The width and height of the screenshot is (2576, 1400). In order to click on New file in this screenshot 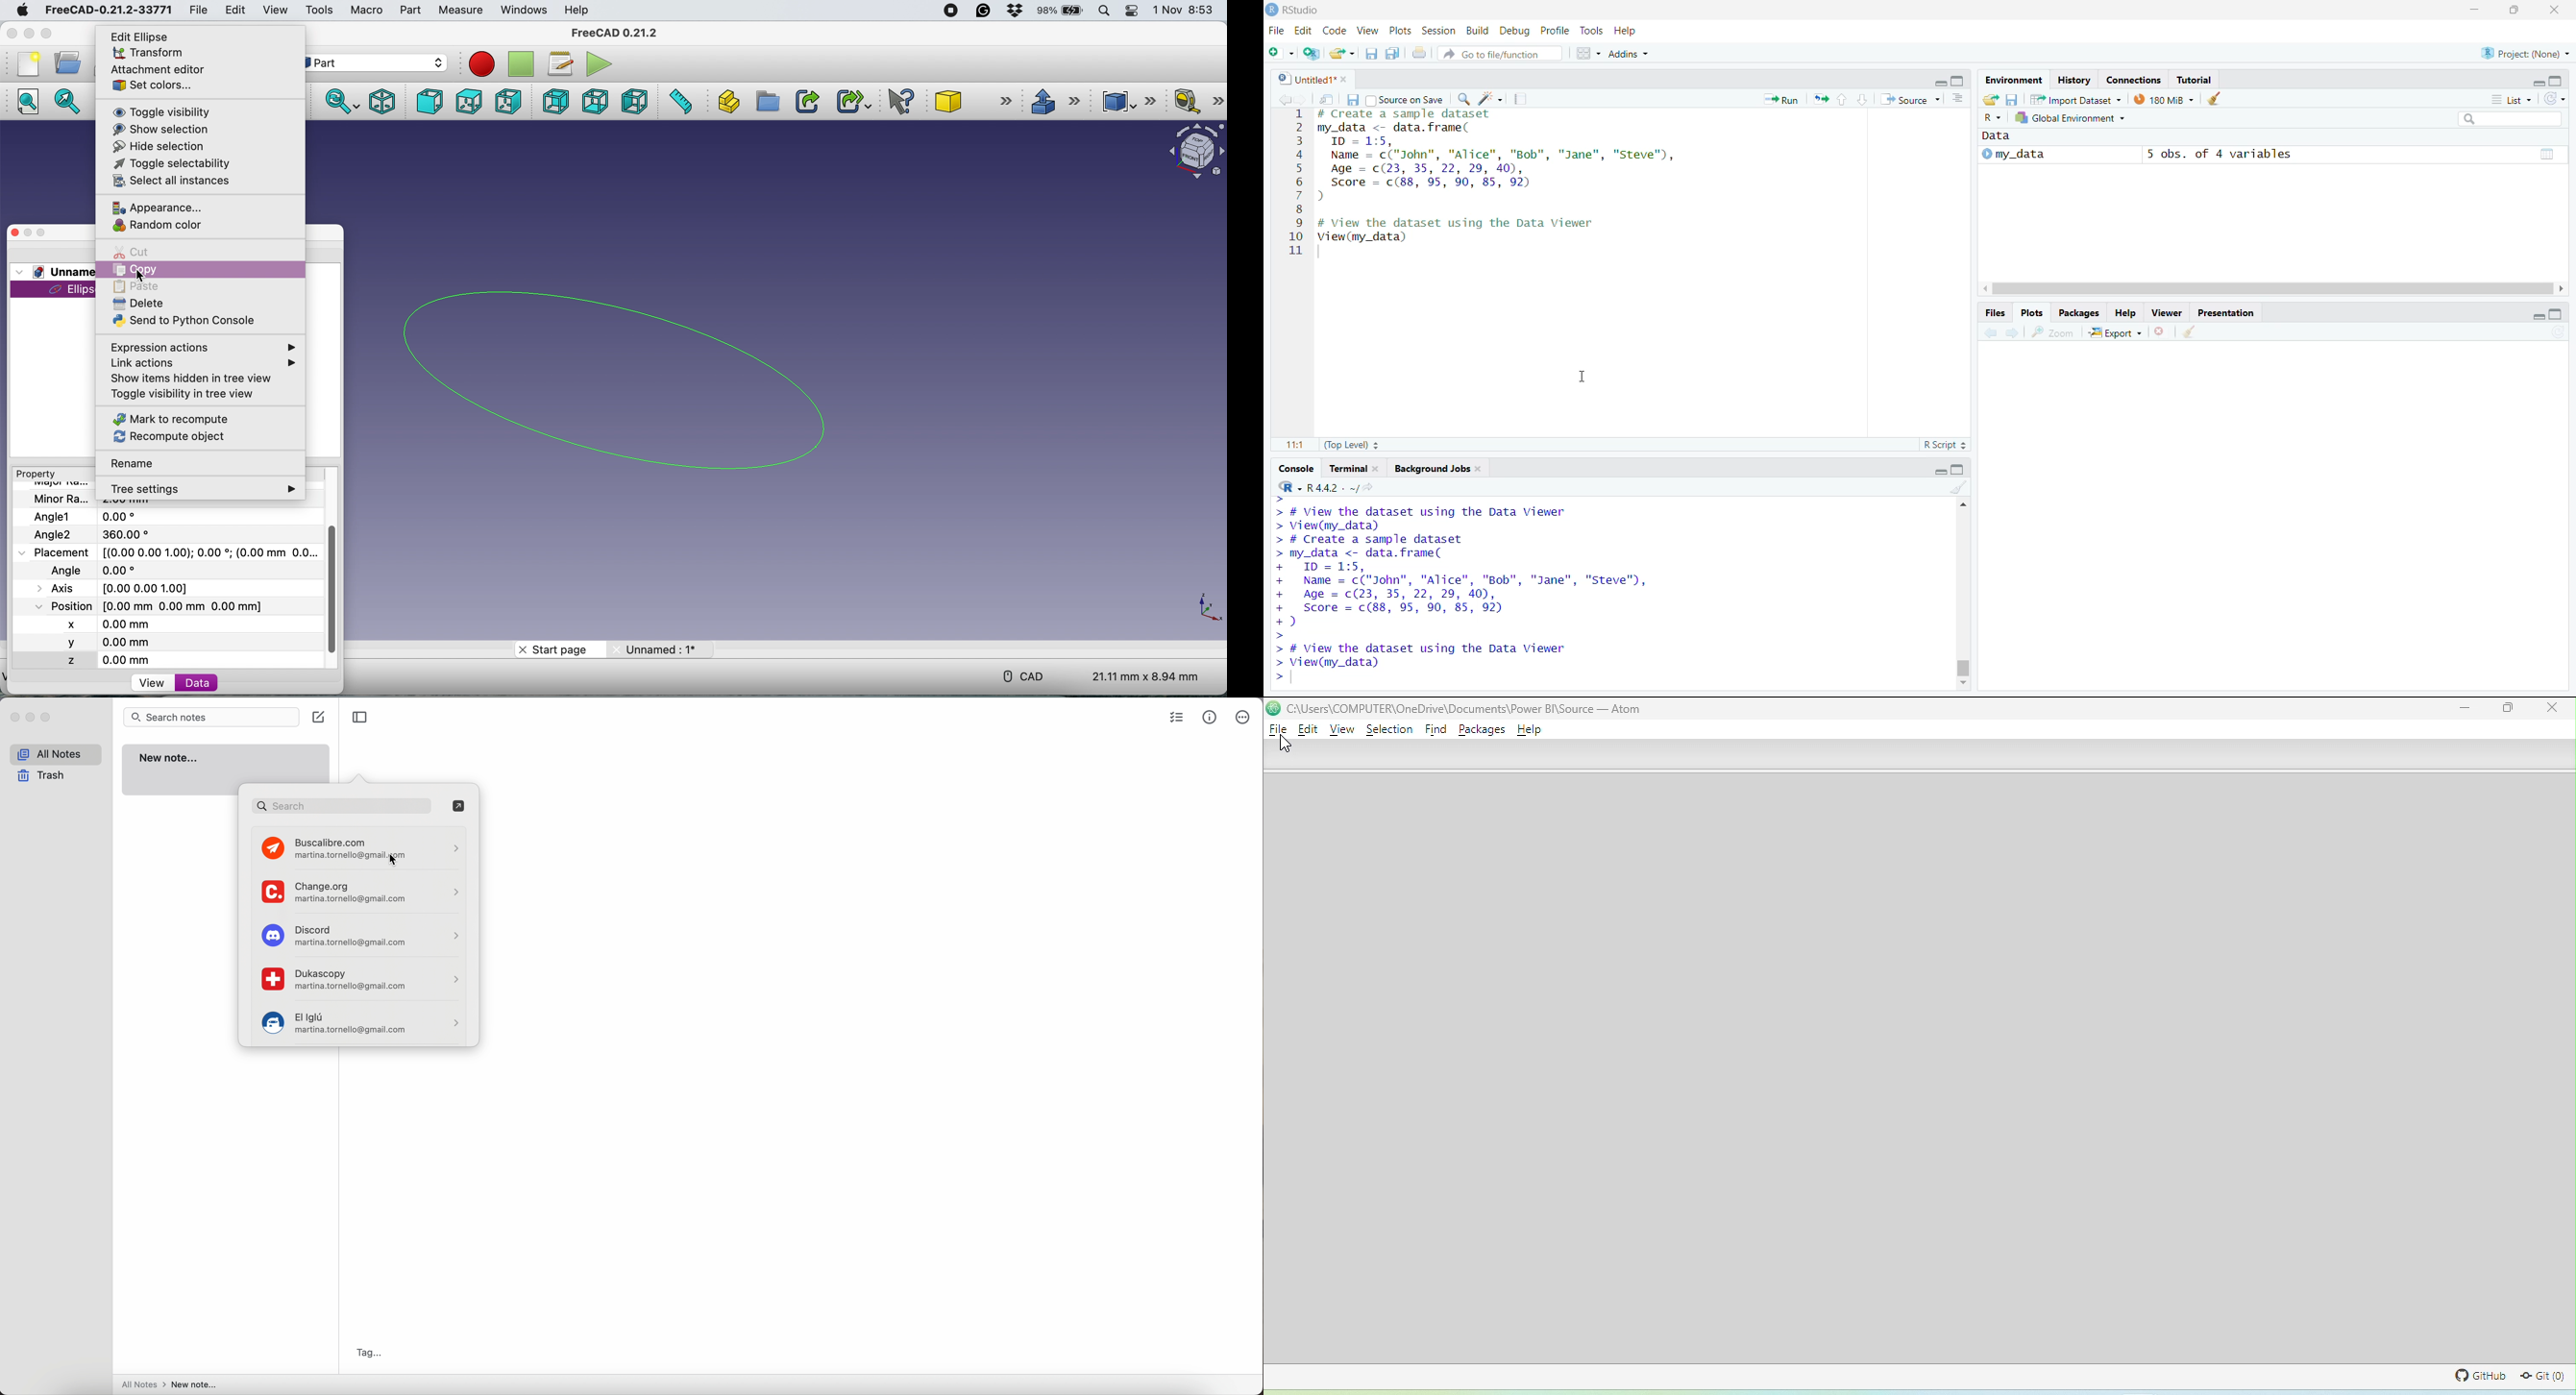, I will do `click(1279, 51)`.